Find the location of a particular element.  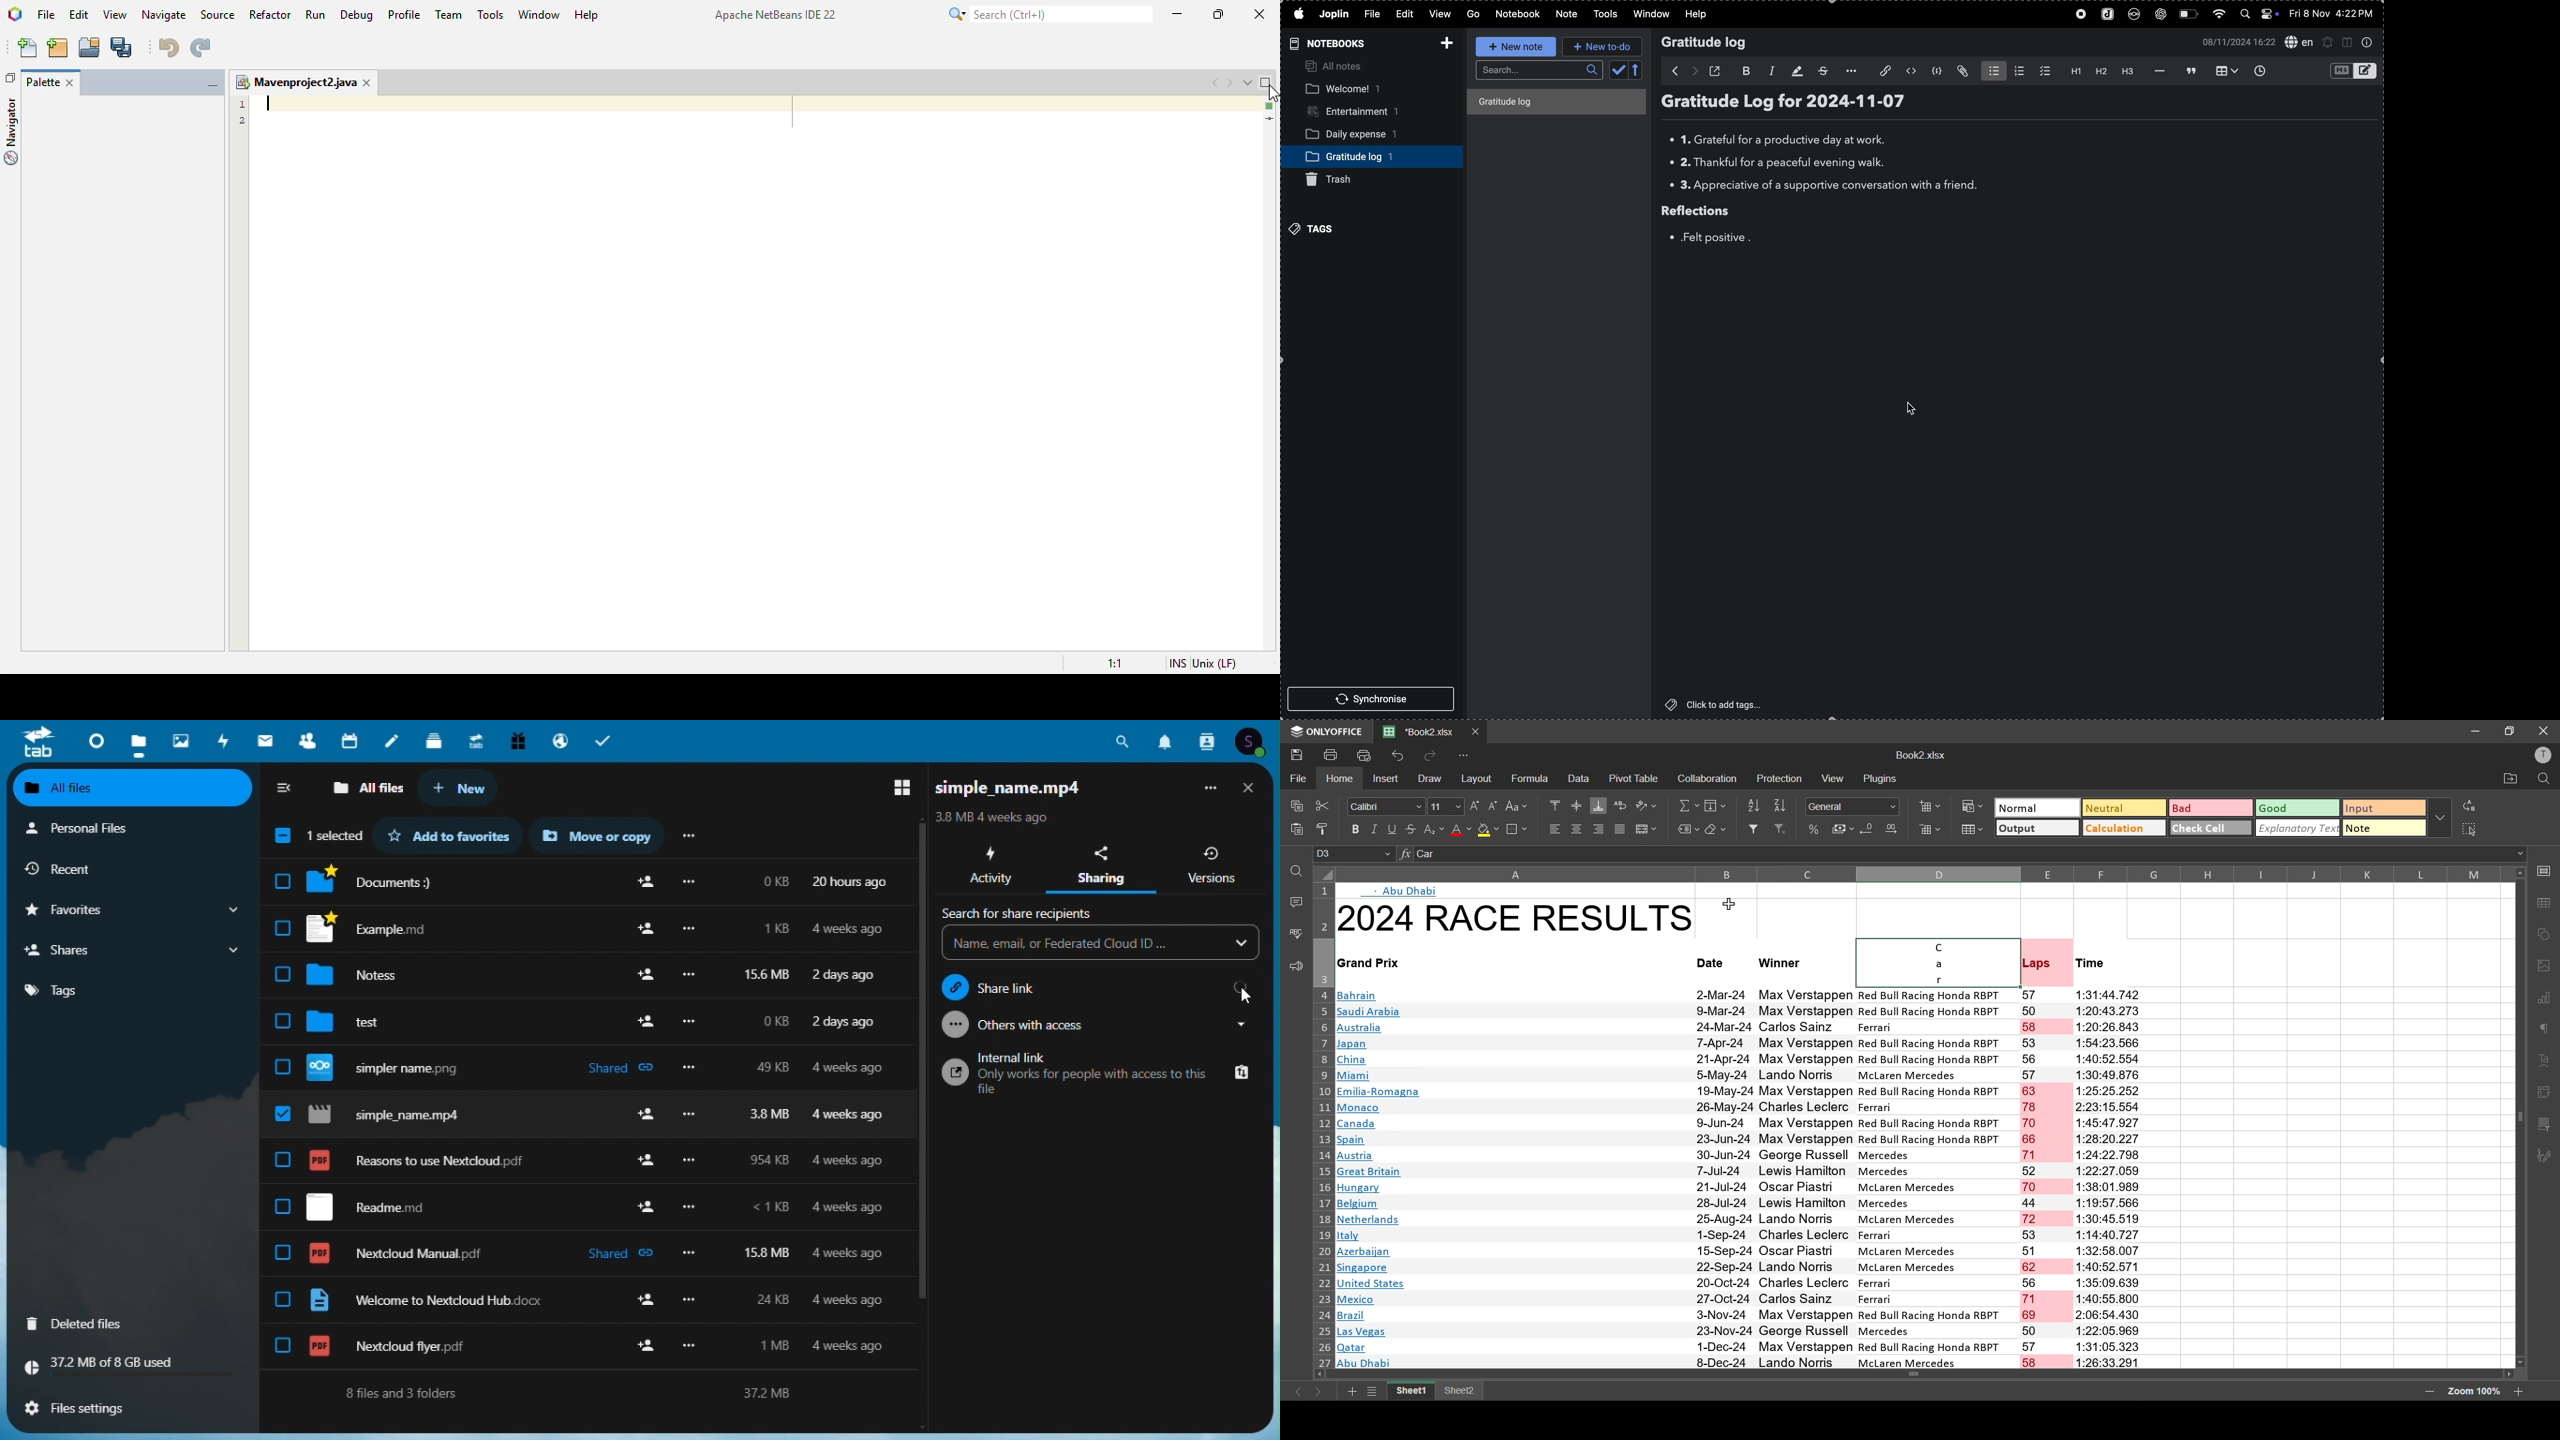

files is located at coordinates (585, 1254).